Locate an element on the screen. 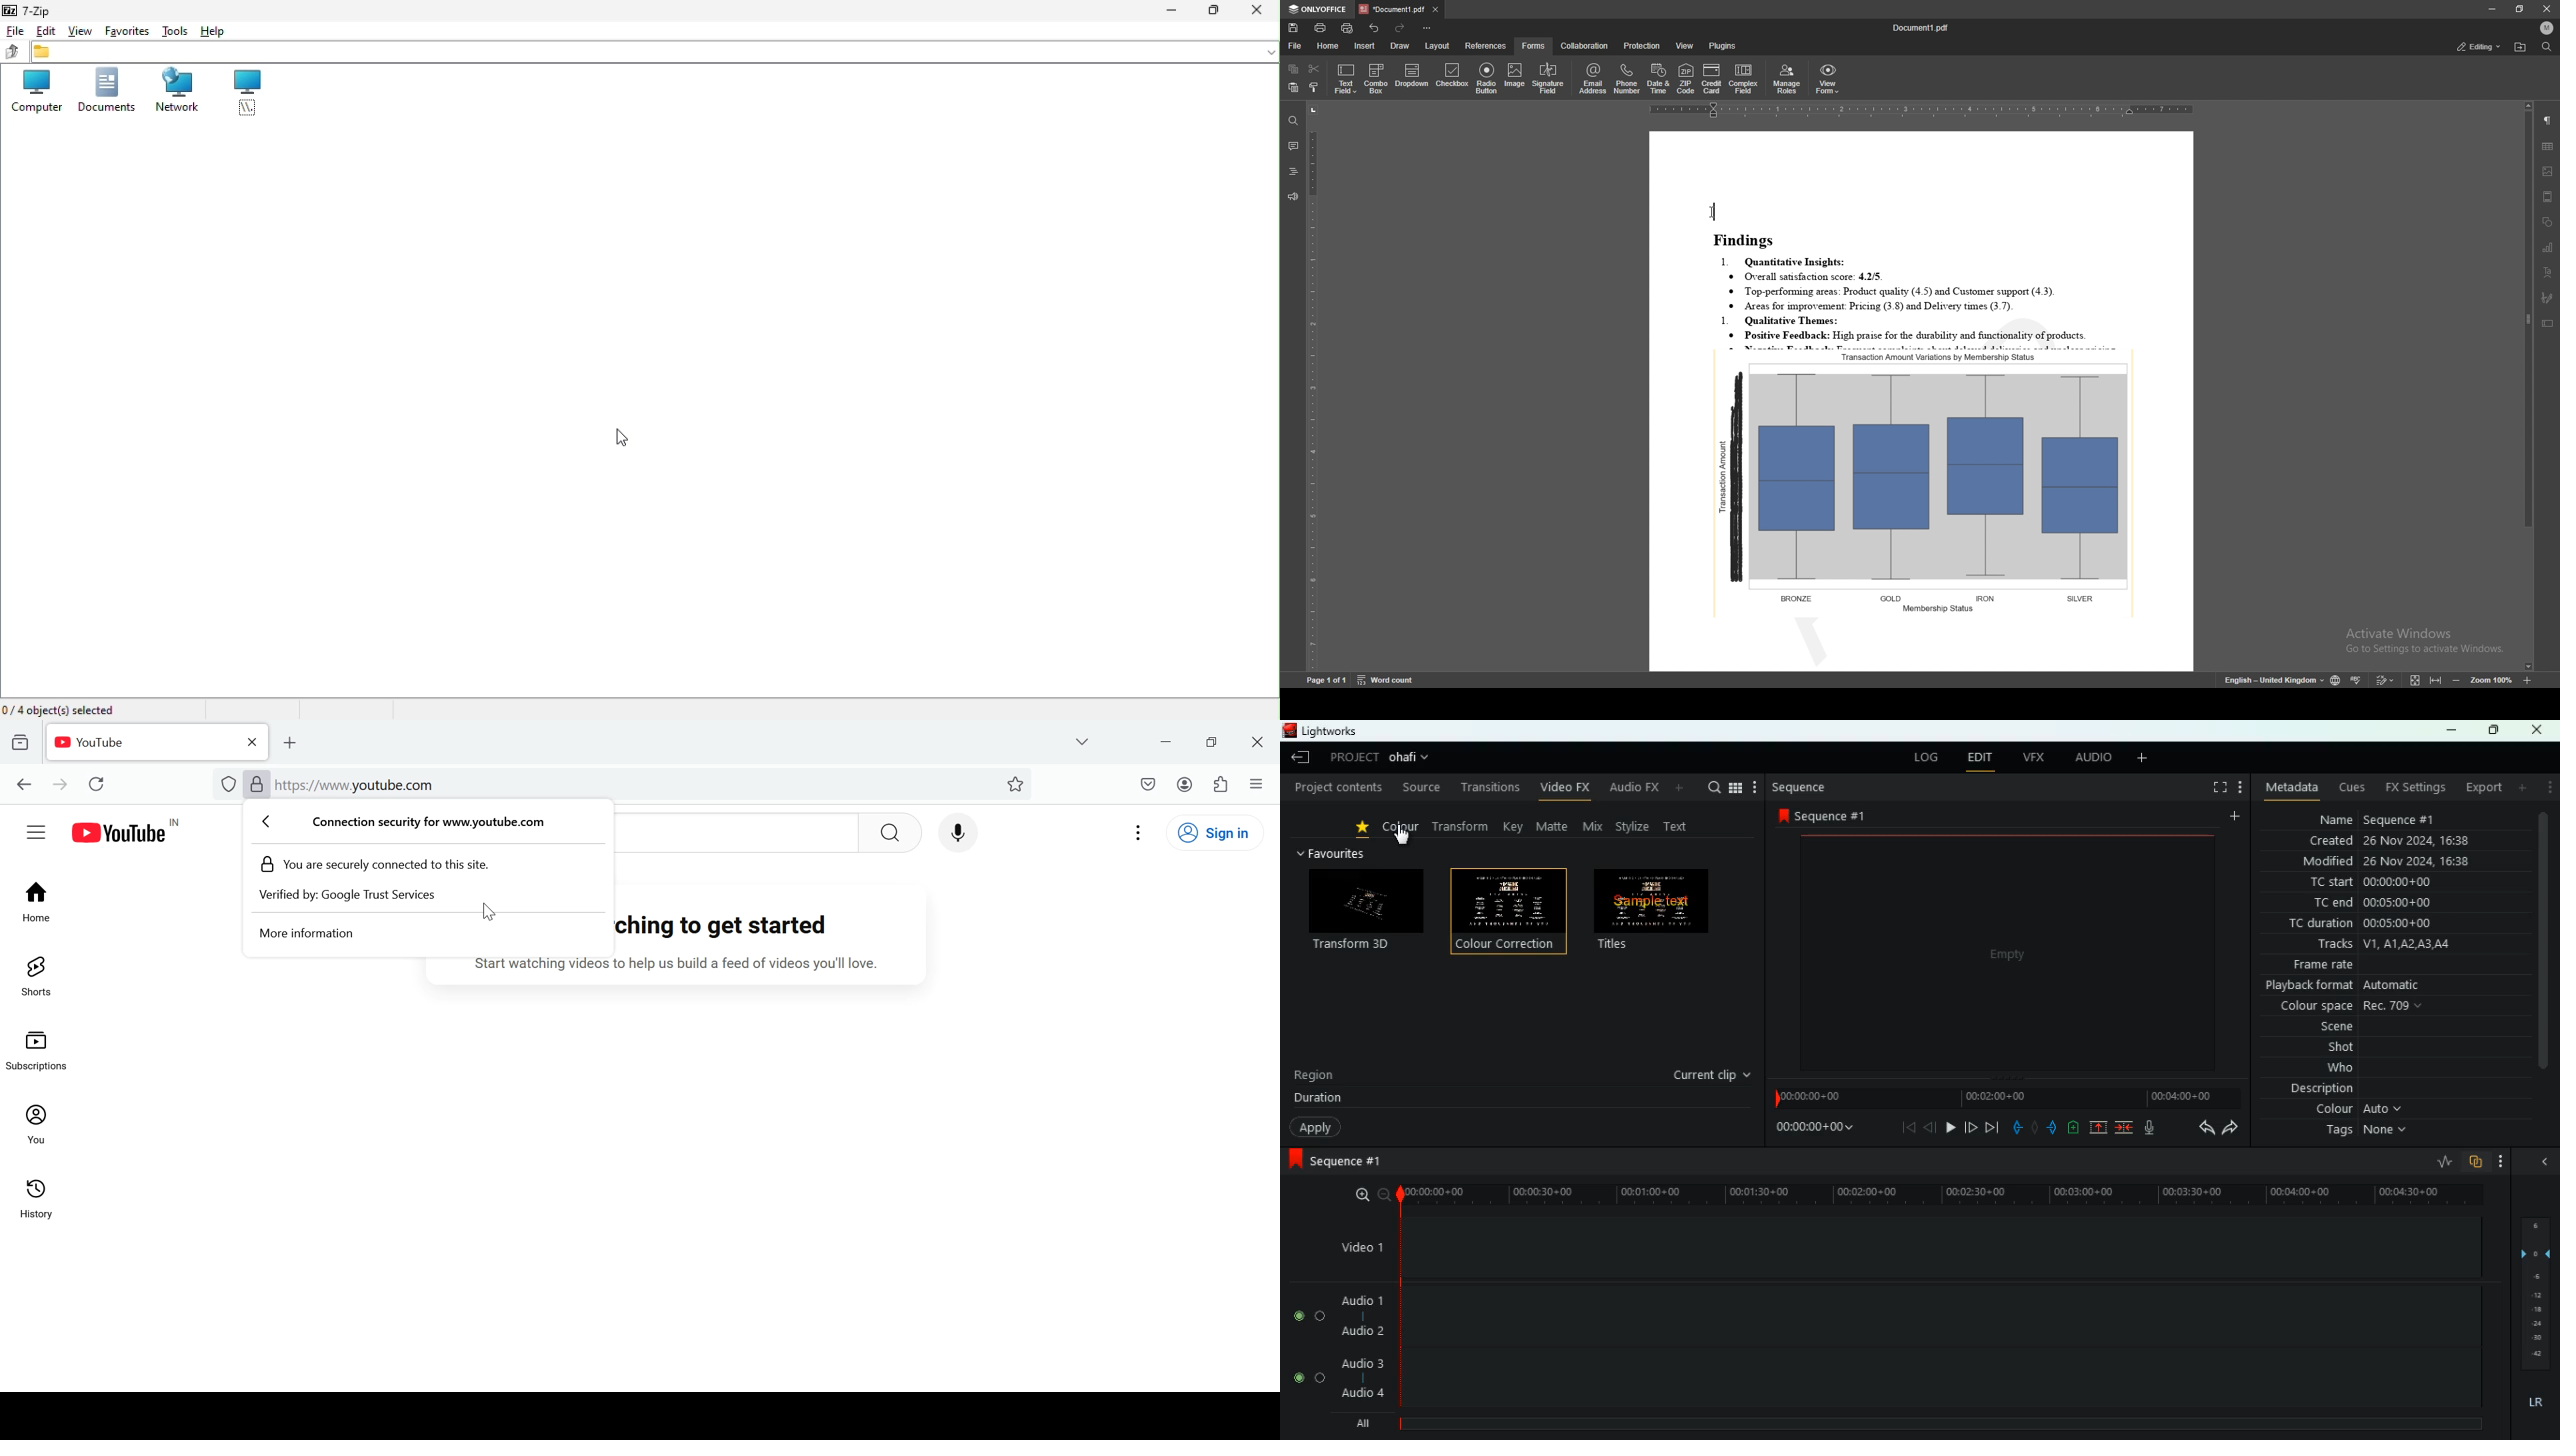 The image size is (2576, 1456). transform 3D is located at coordinates (1366, 912).